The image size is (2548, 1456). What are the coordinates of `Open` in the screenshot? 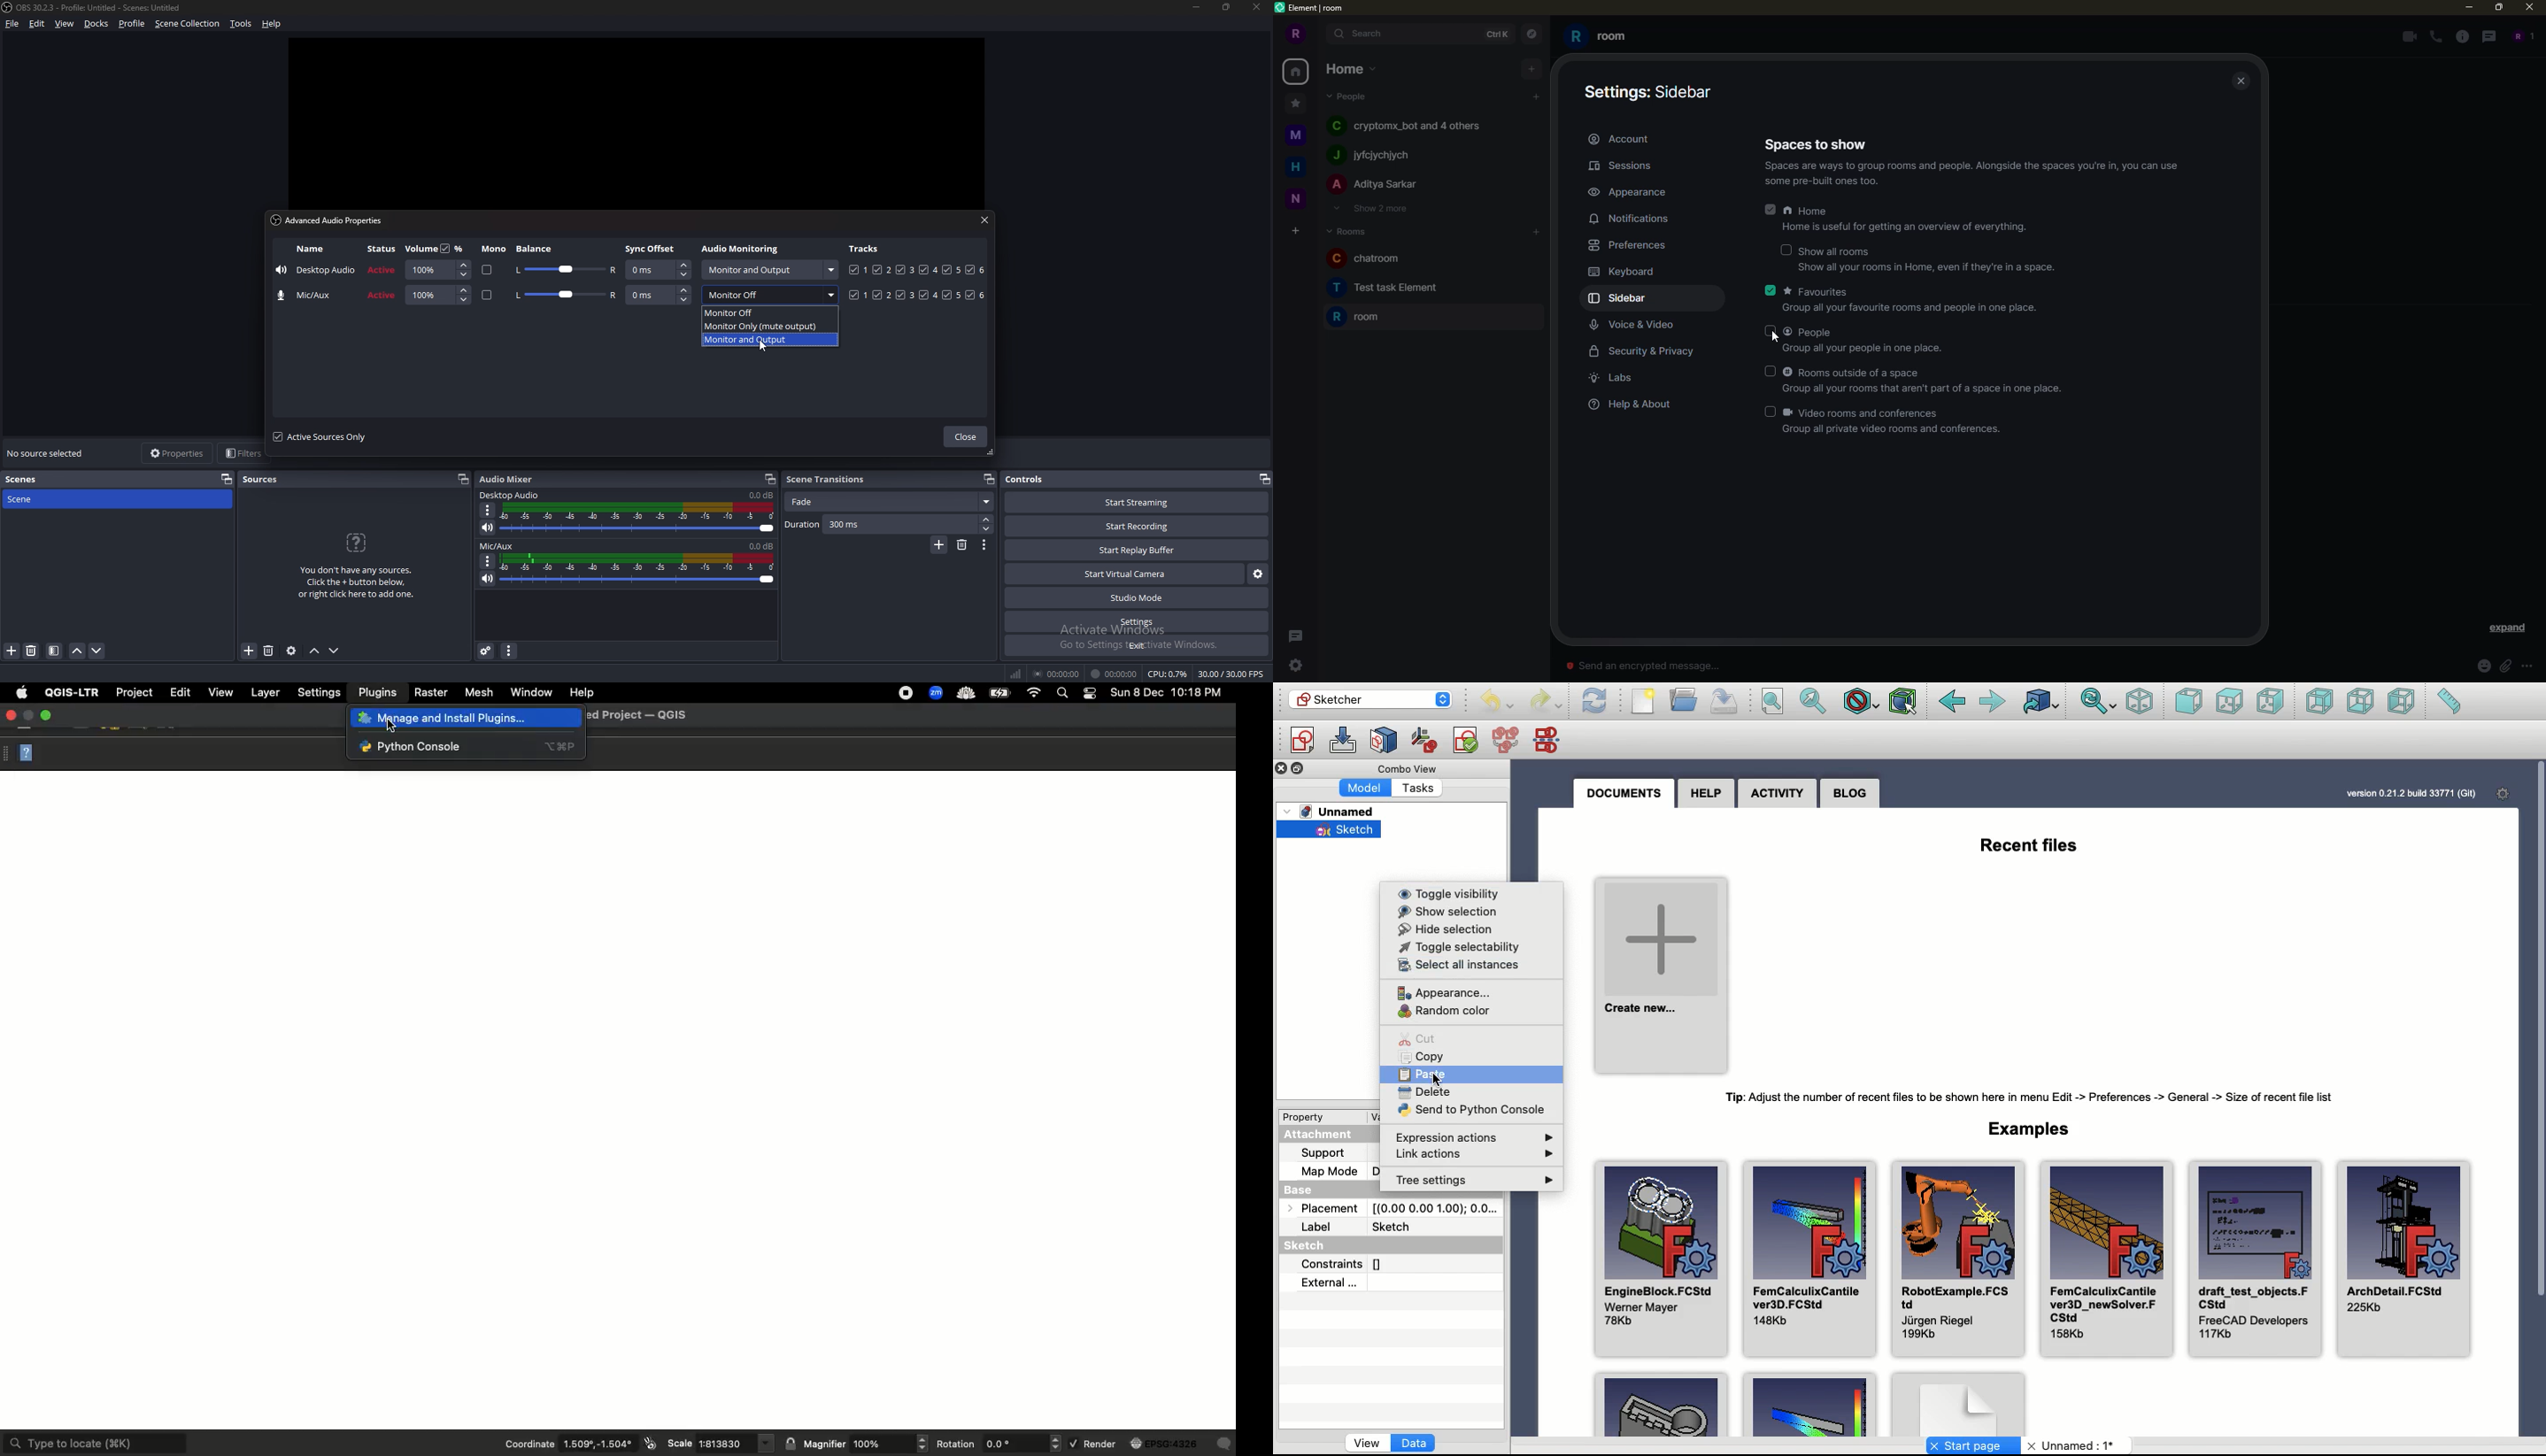 It's located at (1685, 699).